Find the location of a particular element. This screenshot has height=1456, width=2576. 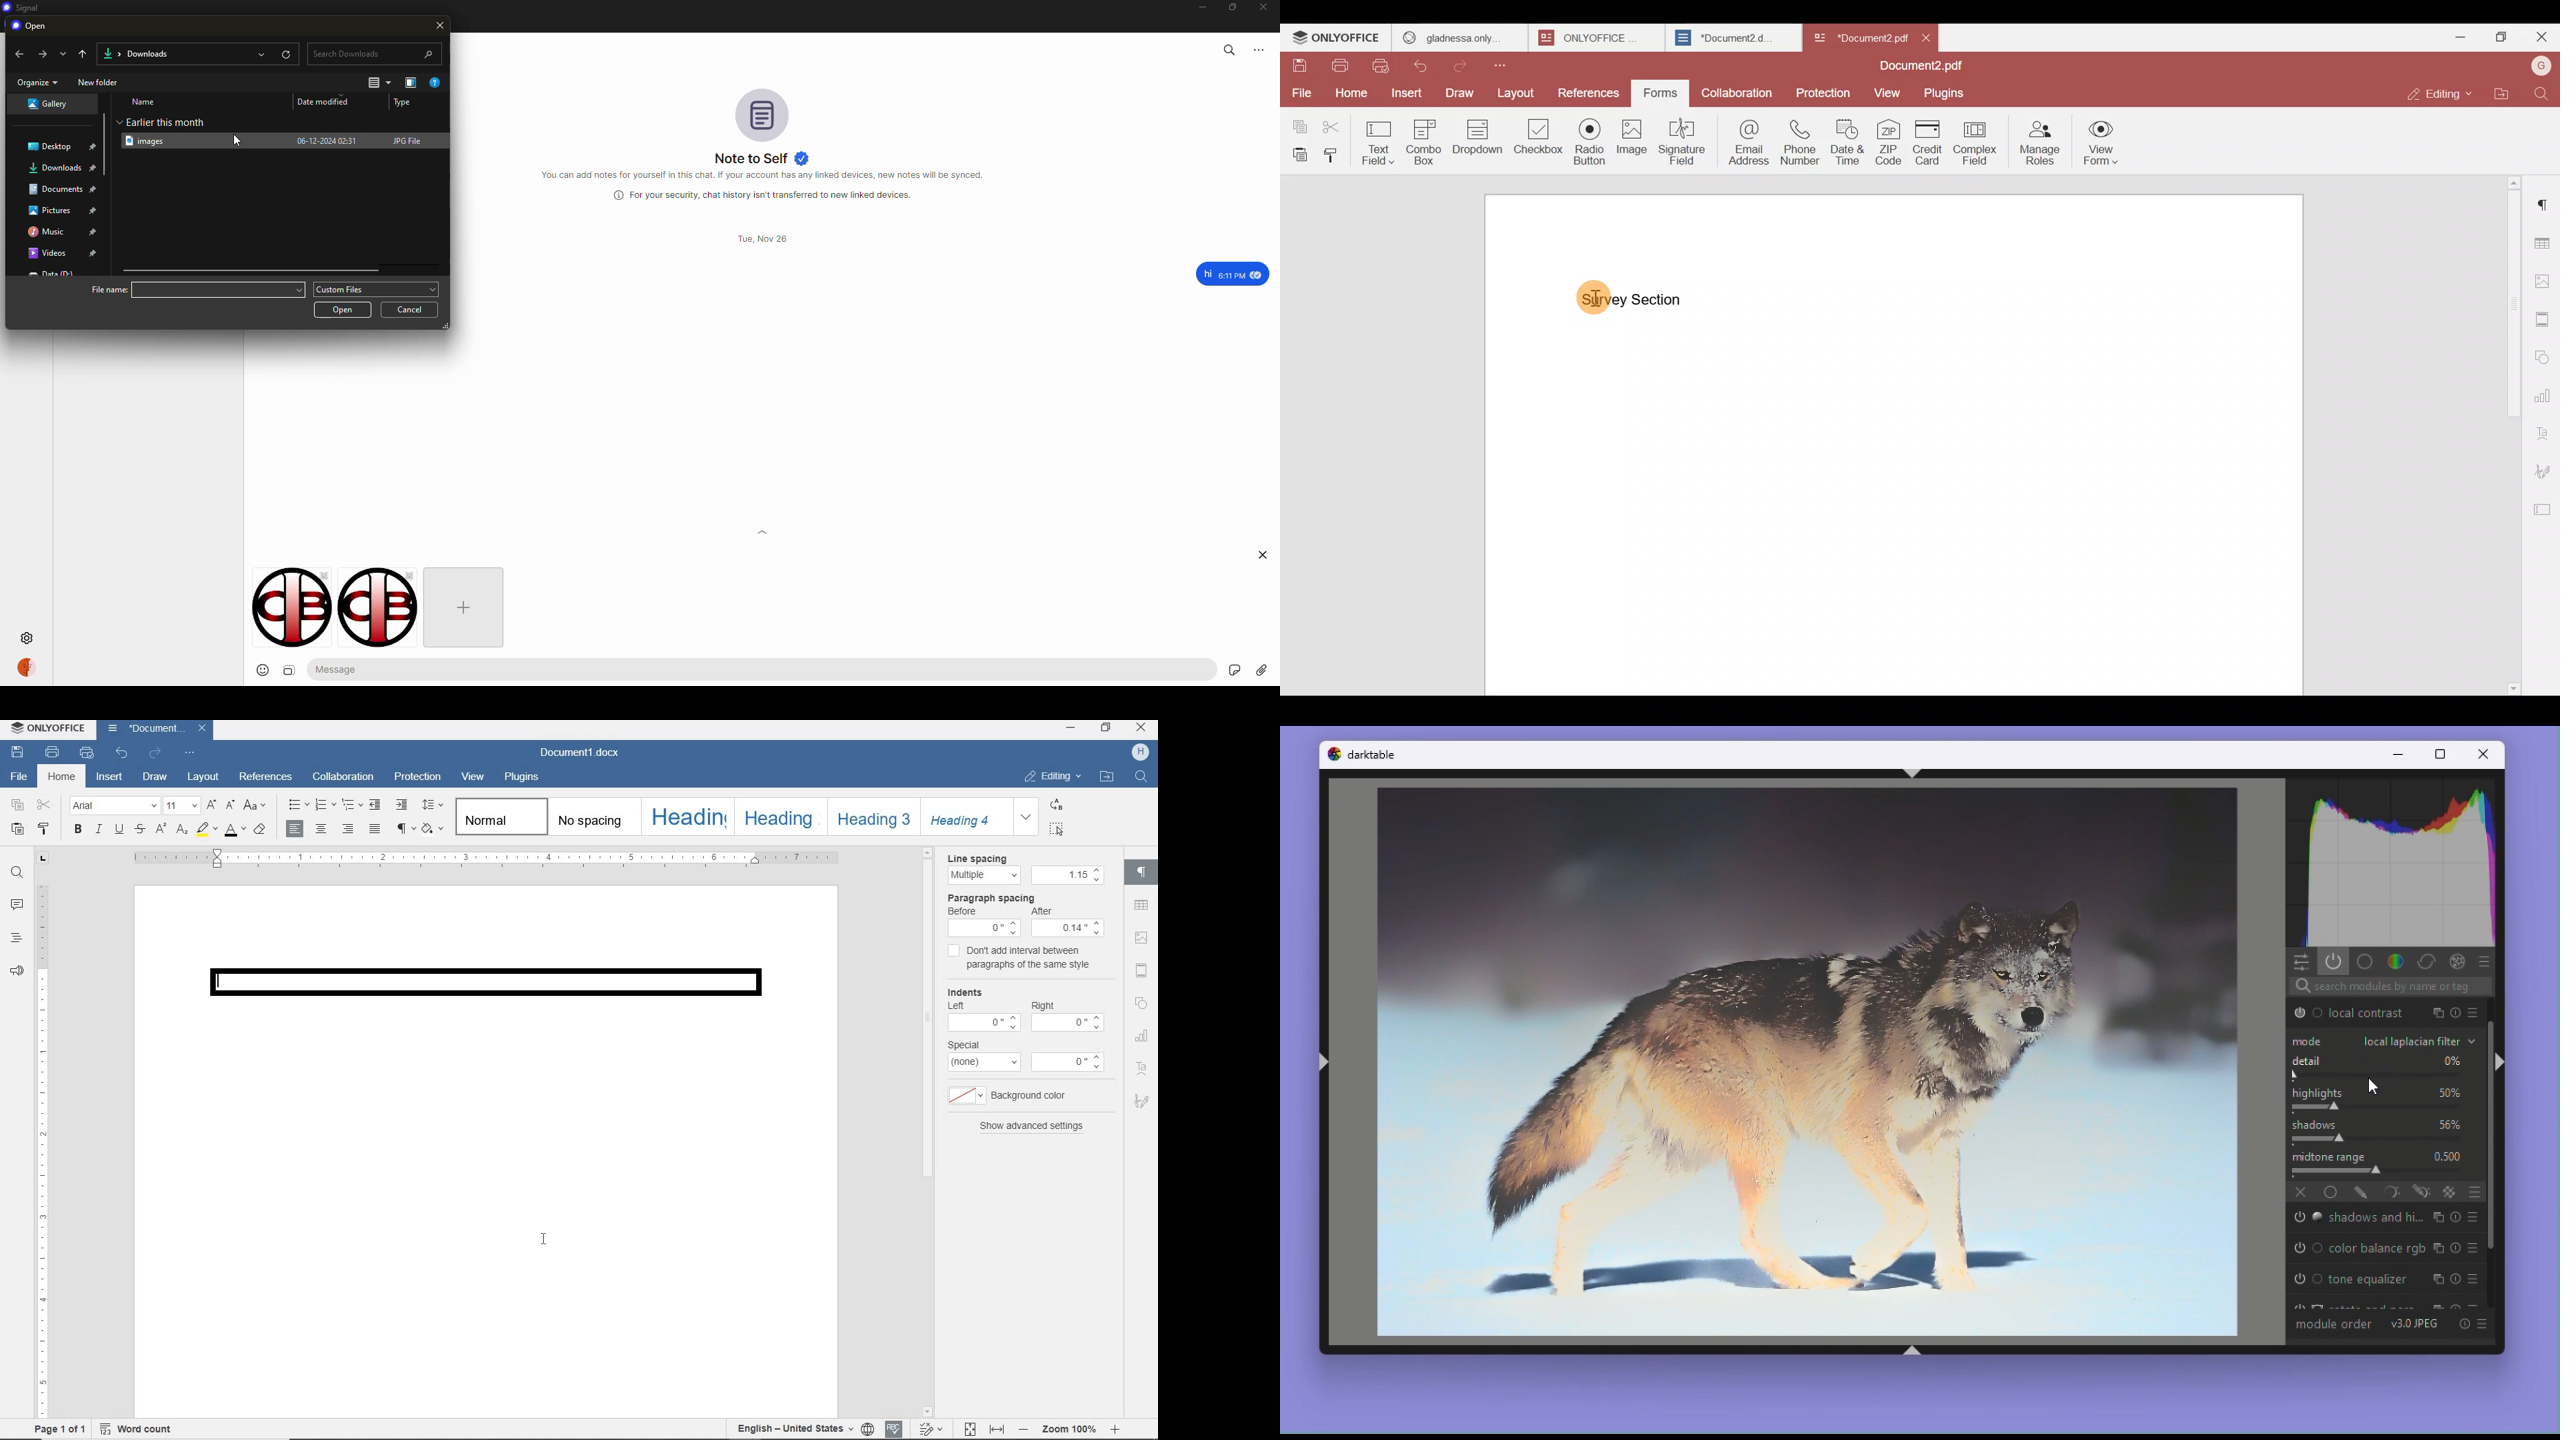

location is located at coordinates (49, 211).